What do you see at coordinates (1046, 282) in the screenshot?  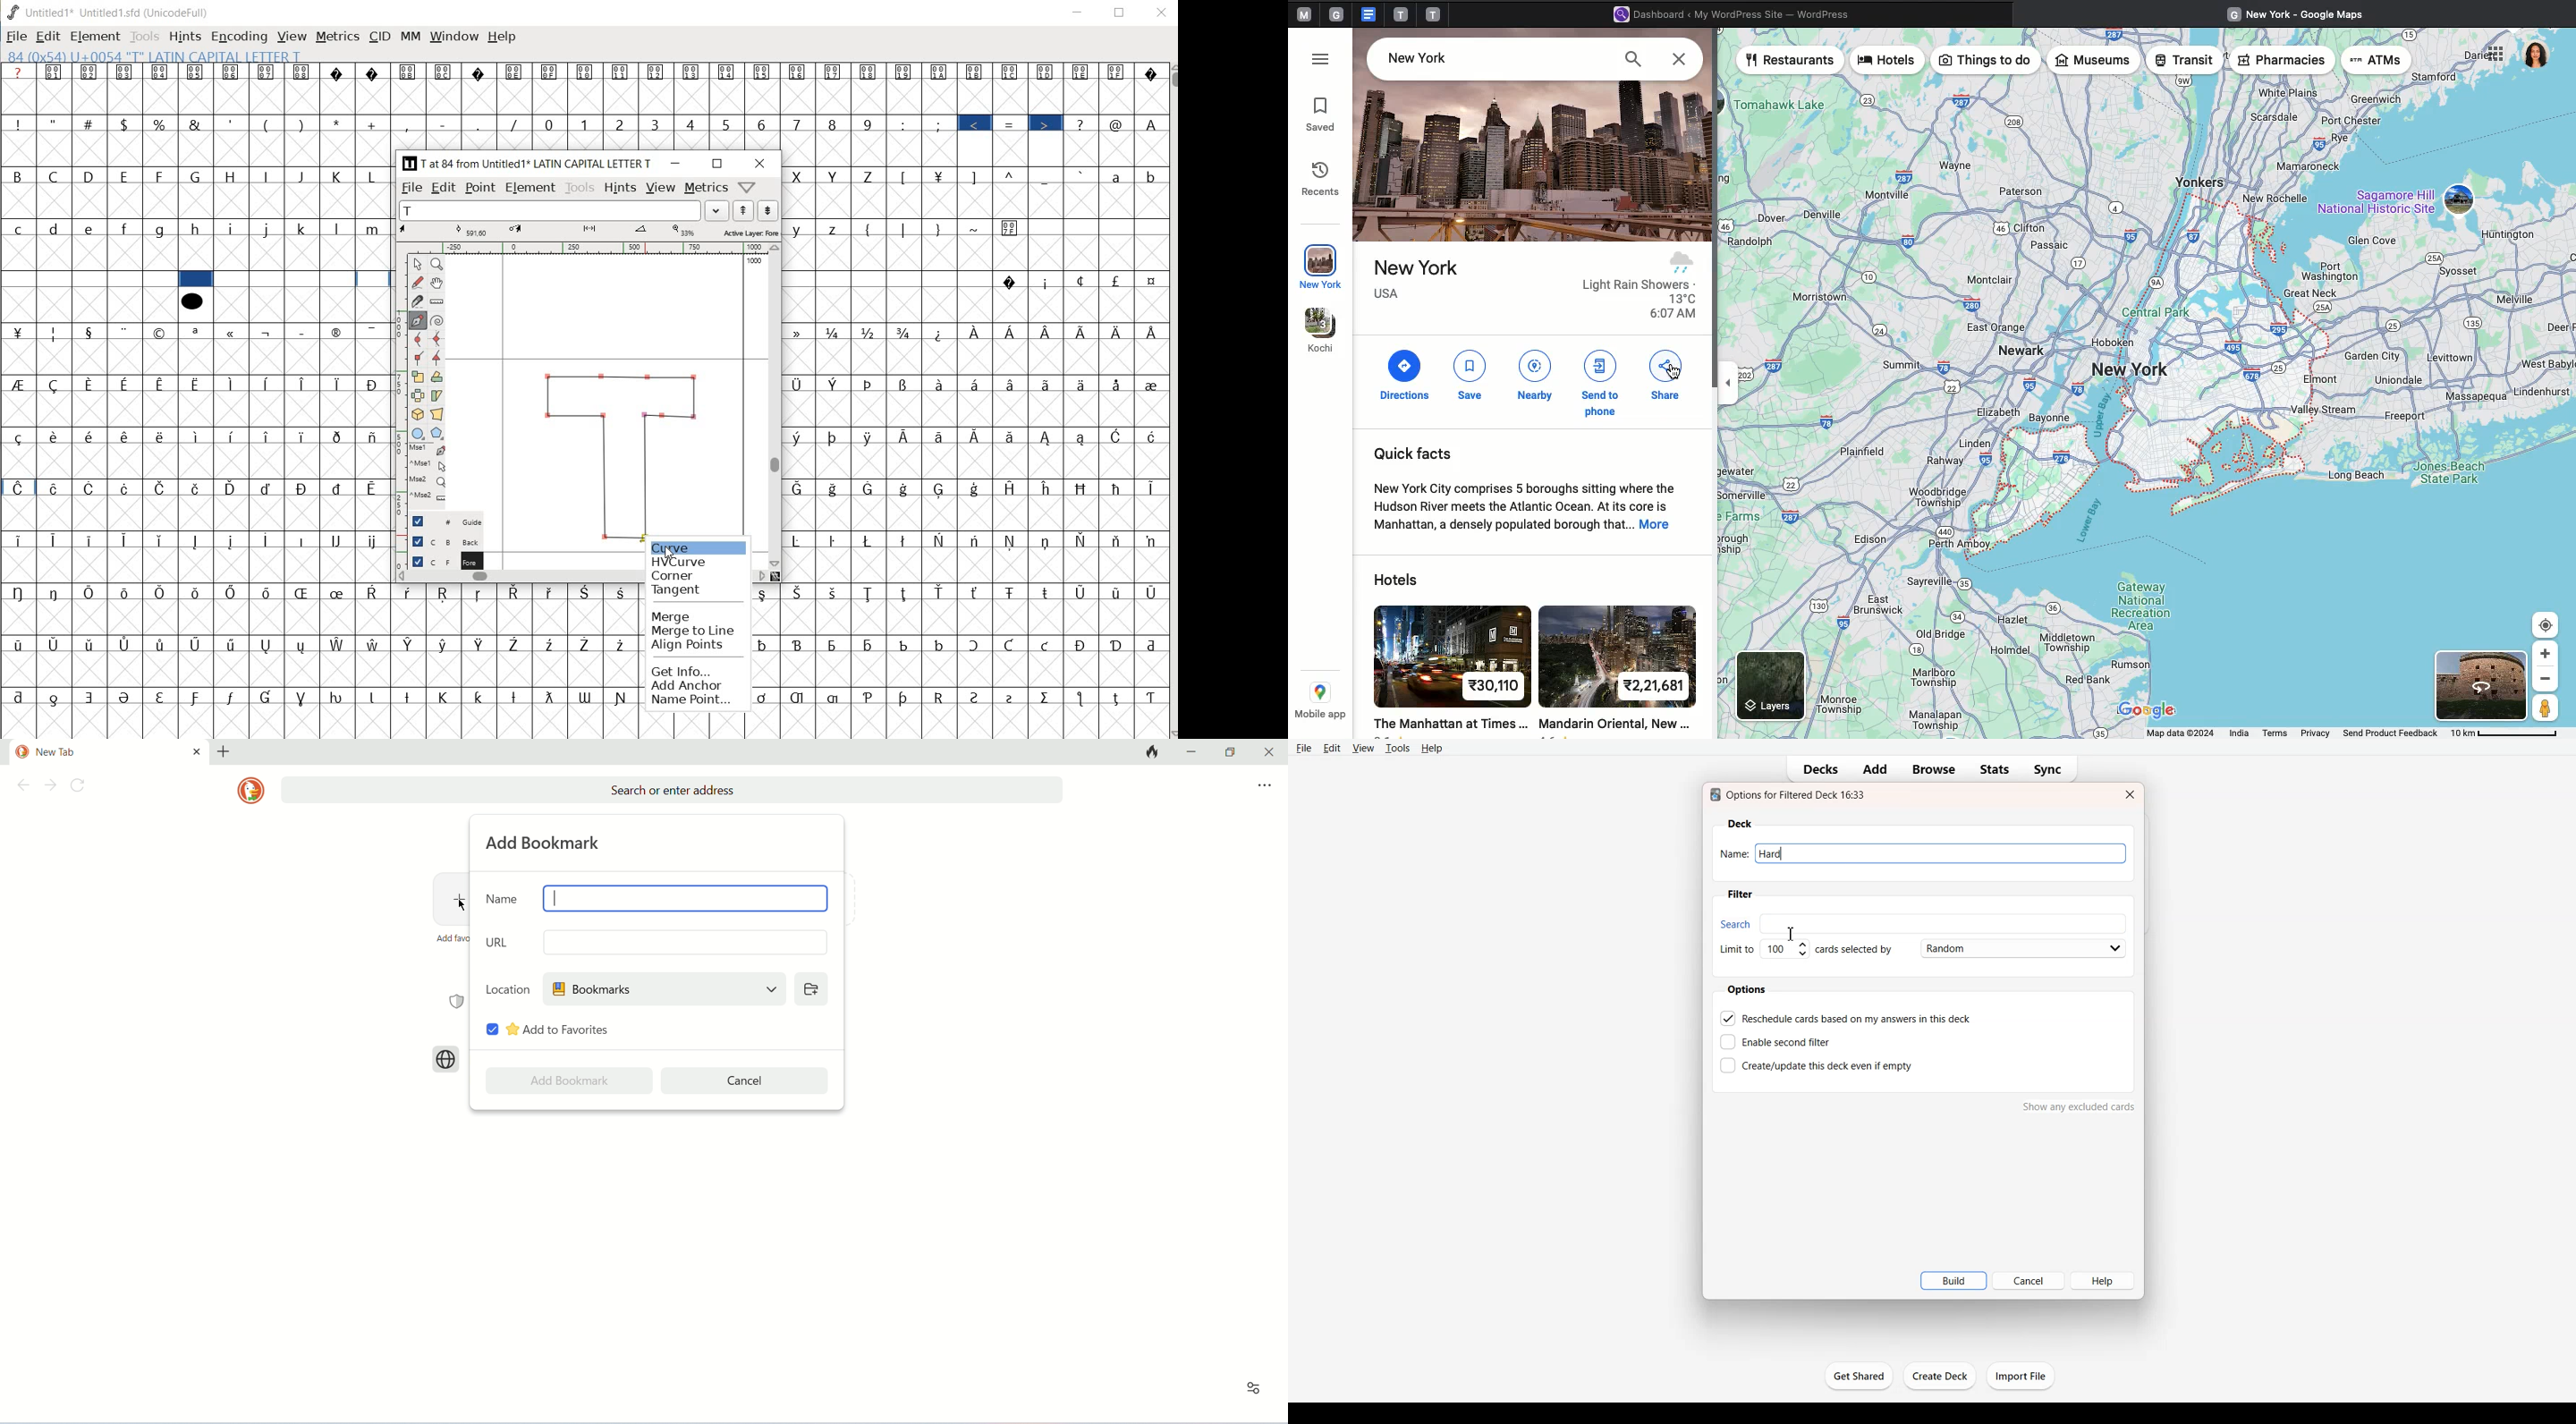 I see `Symbol` at bounding box center [1046, 282].